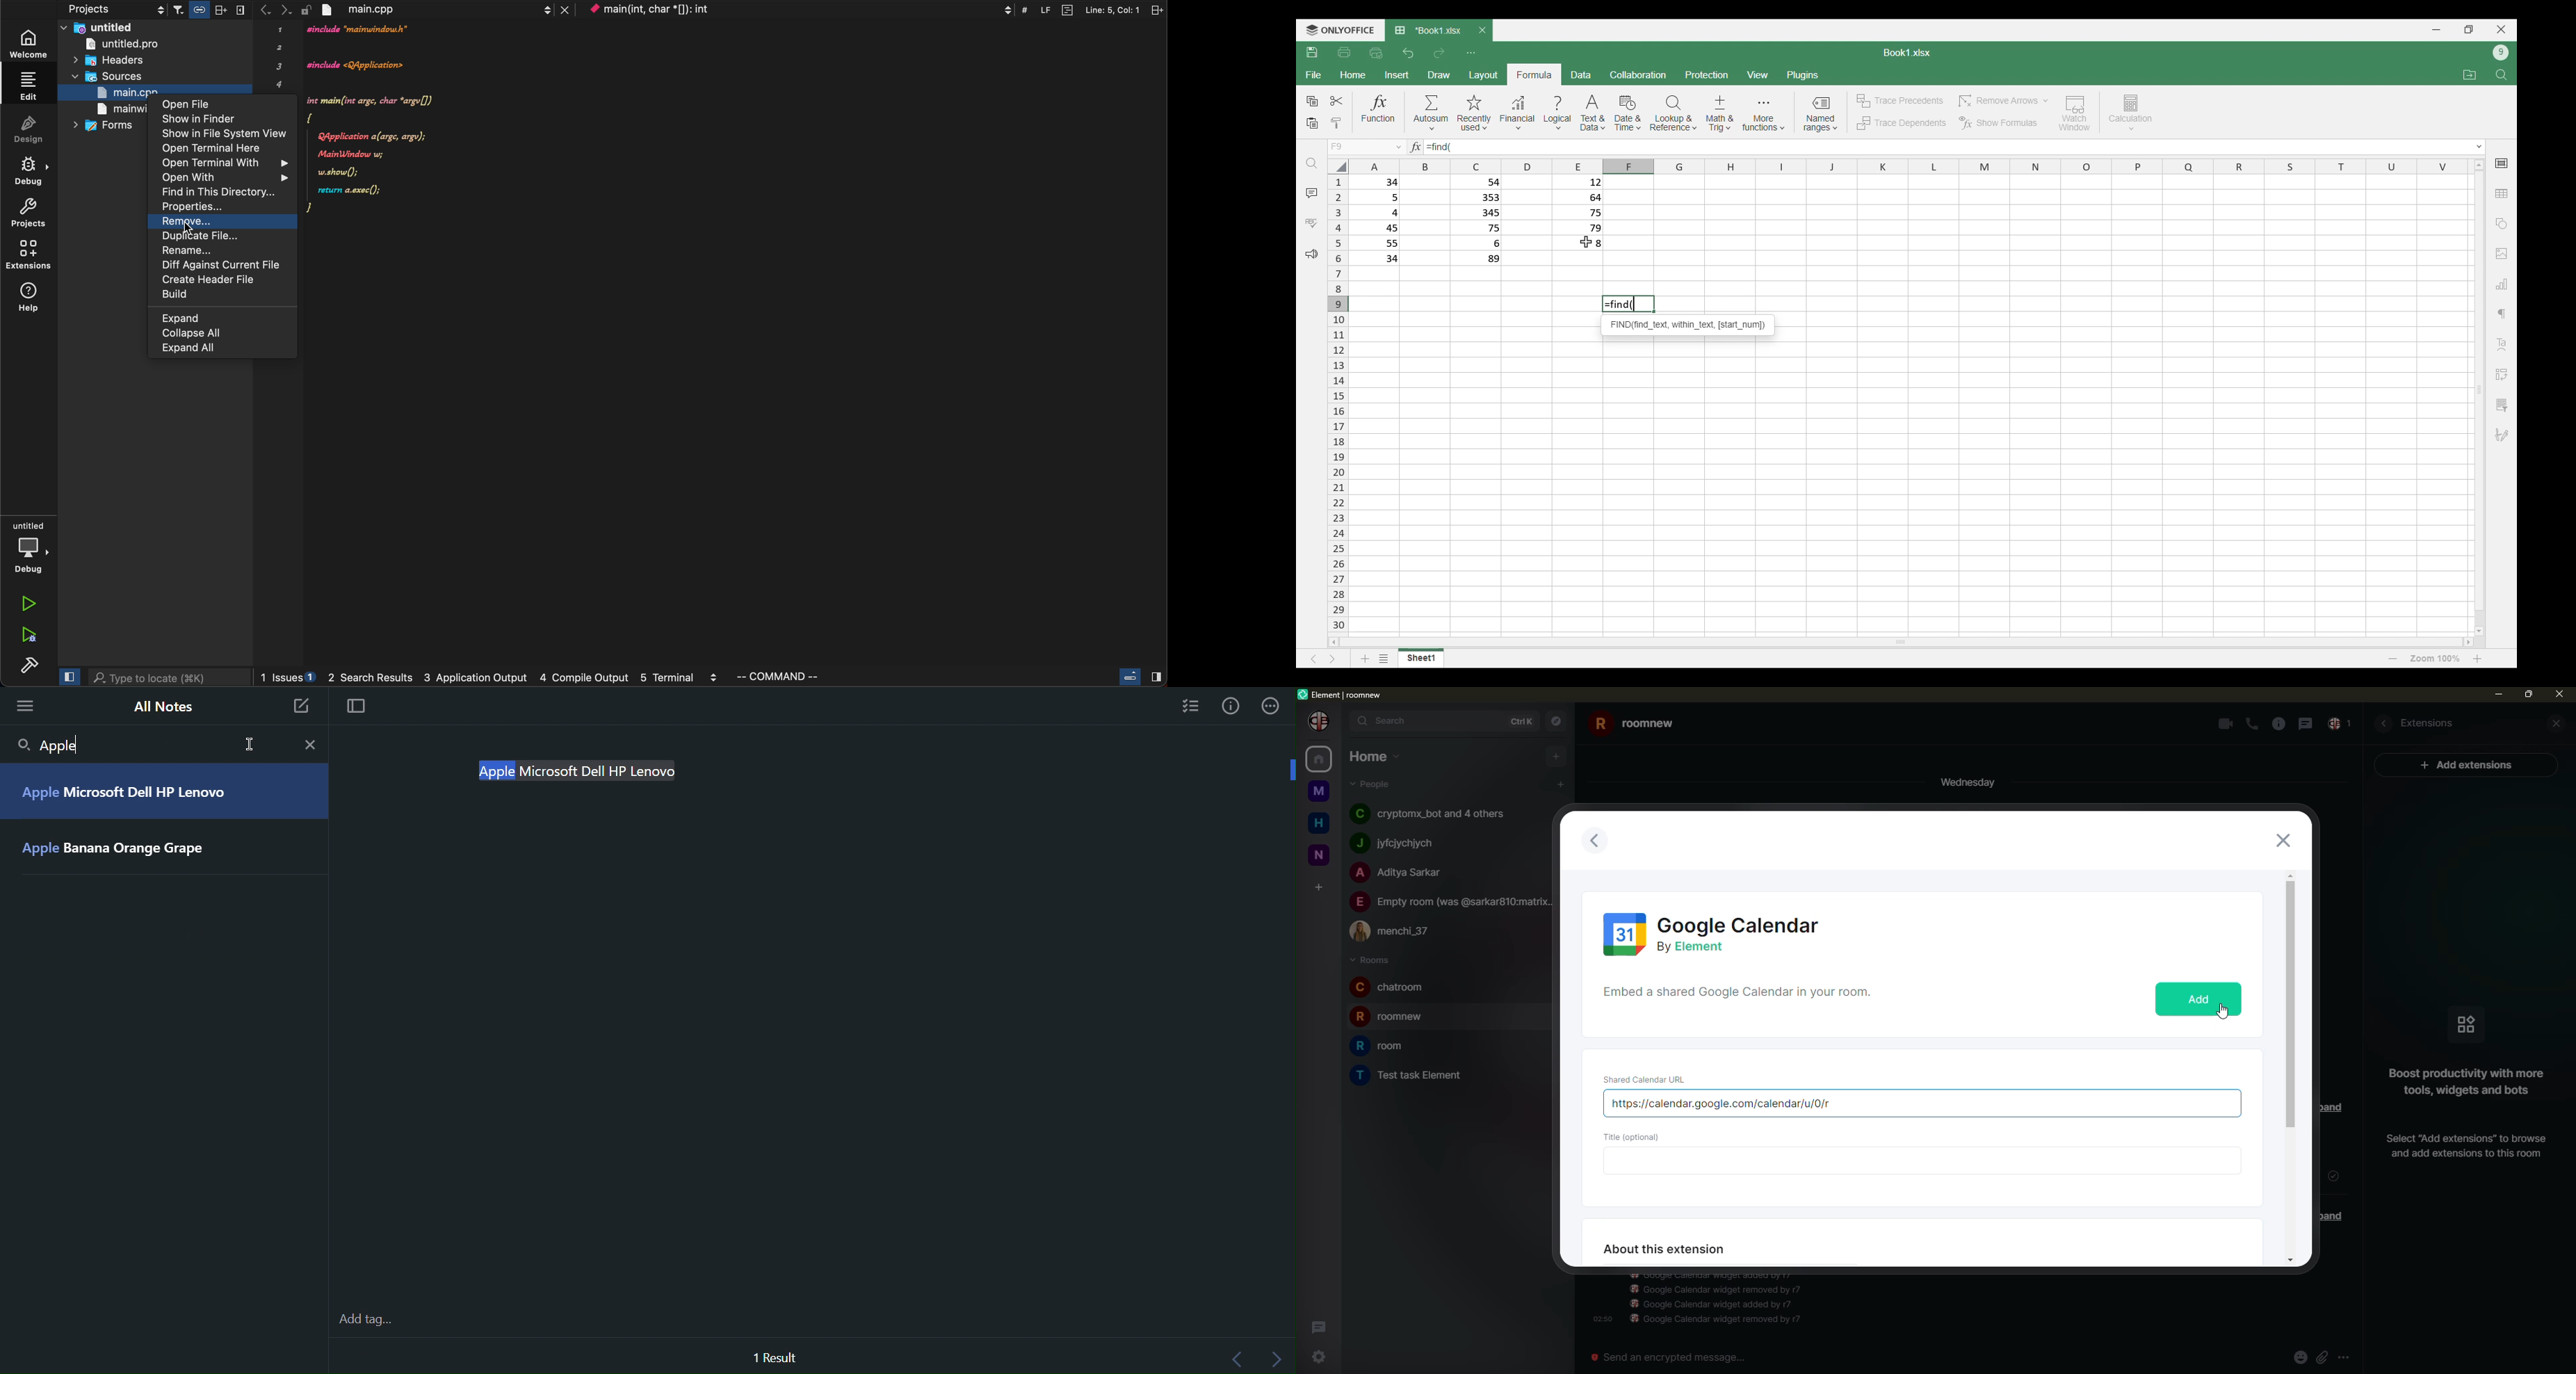 The height and width of the screenshot is (1400, 2576). Describe the element at coordinates (1905, 167) in the screenshot. I see `Indicates columns` at that location.